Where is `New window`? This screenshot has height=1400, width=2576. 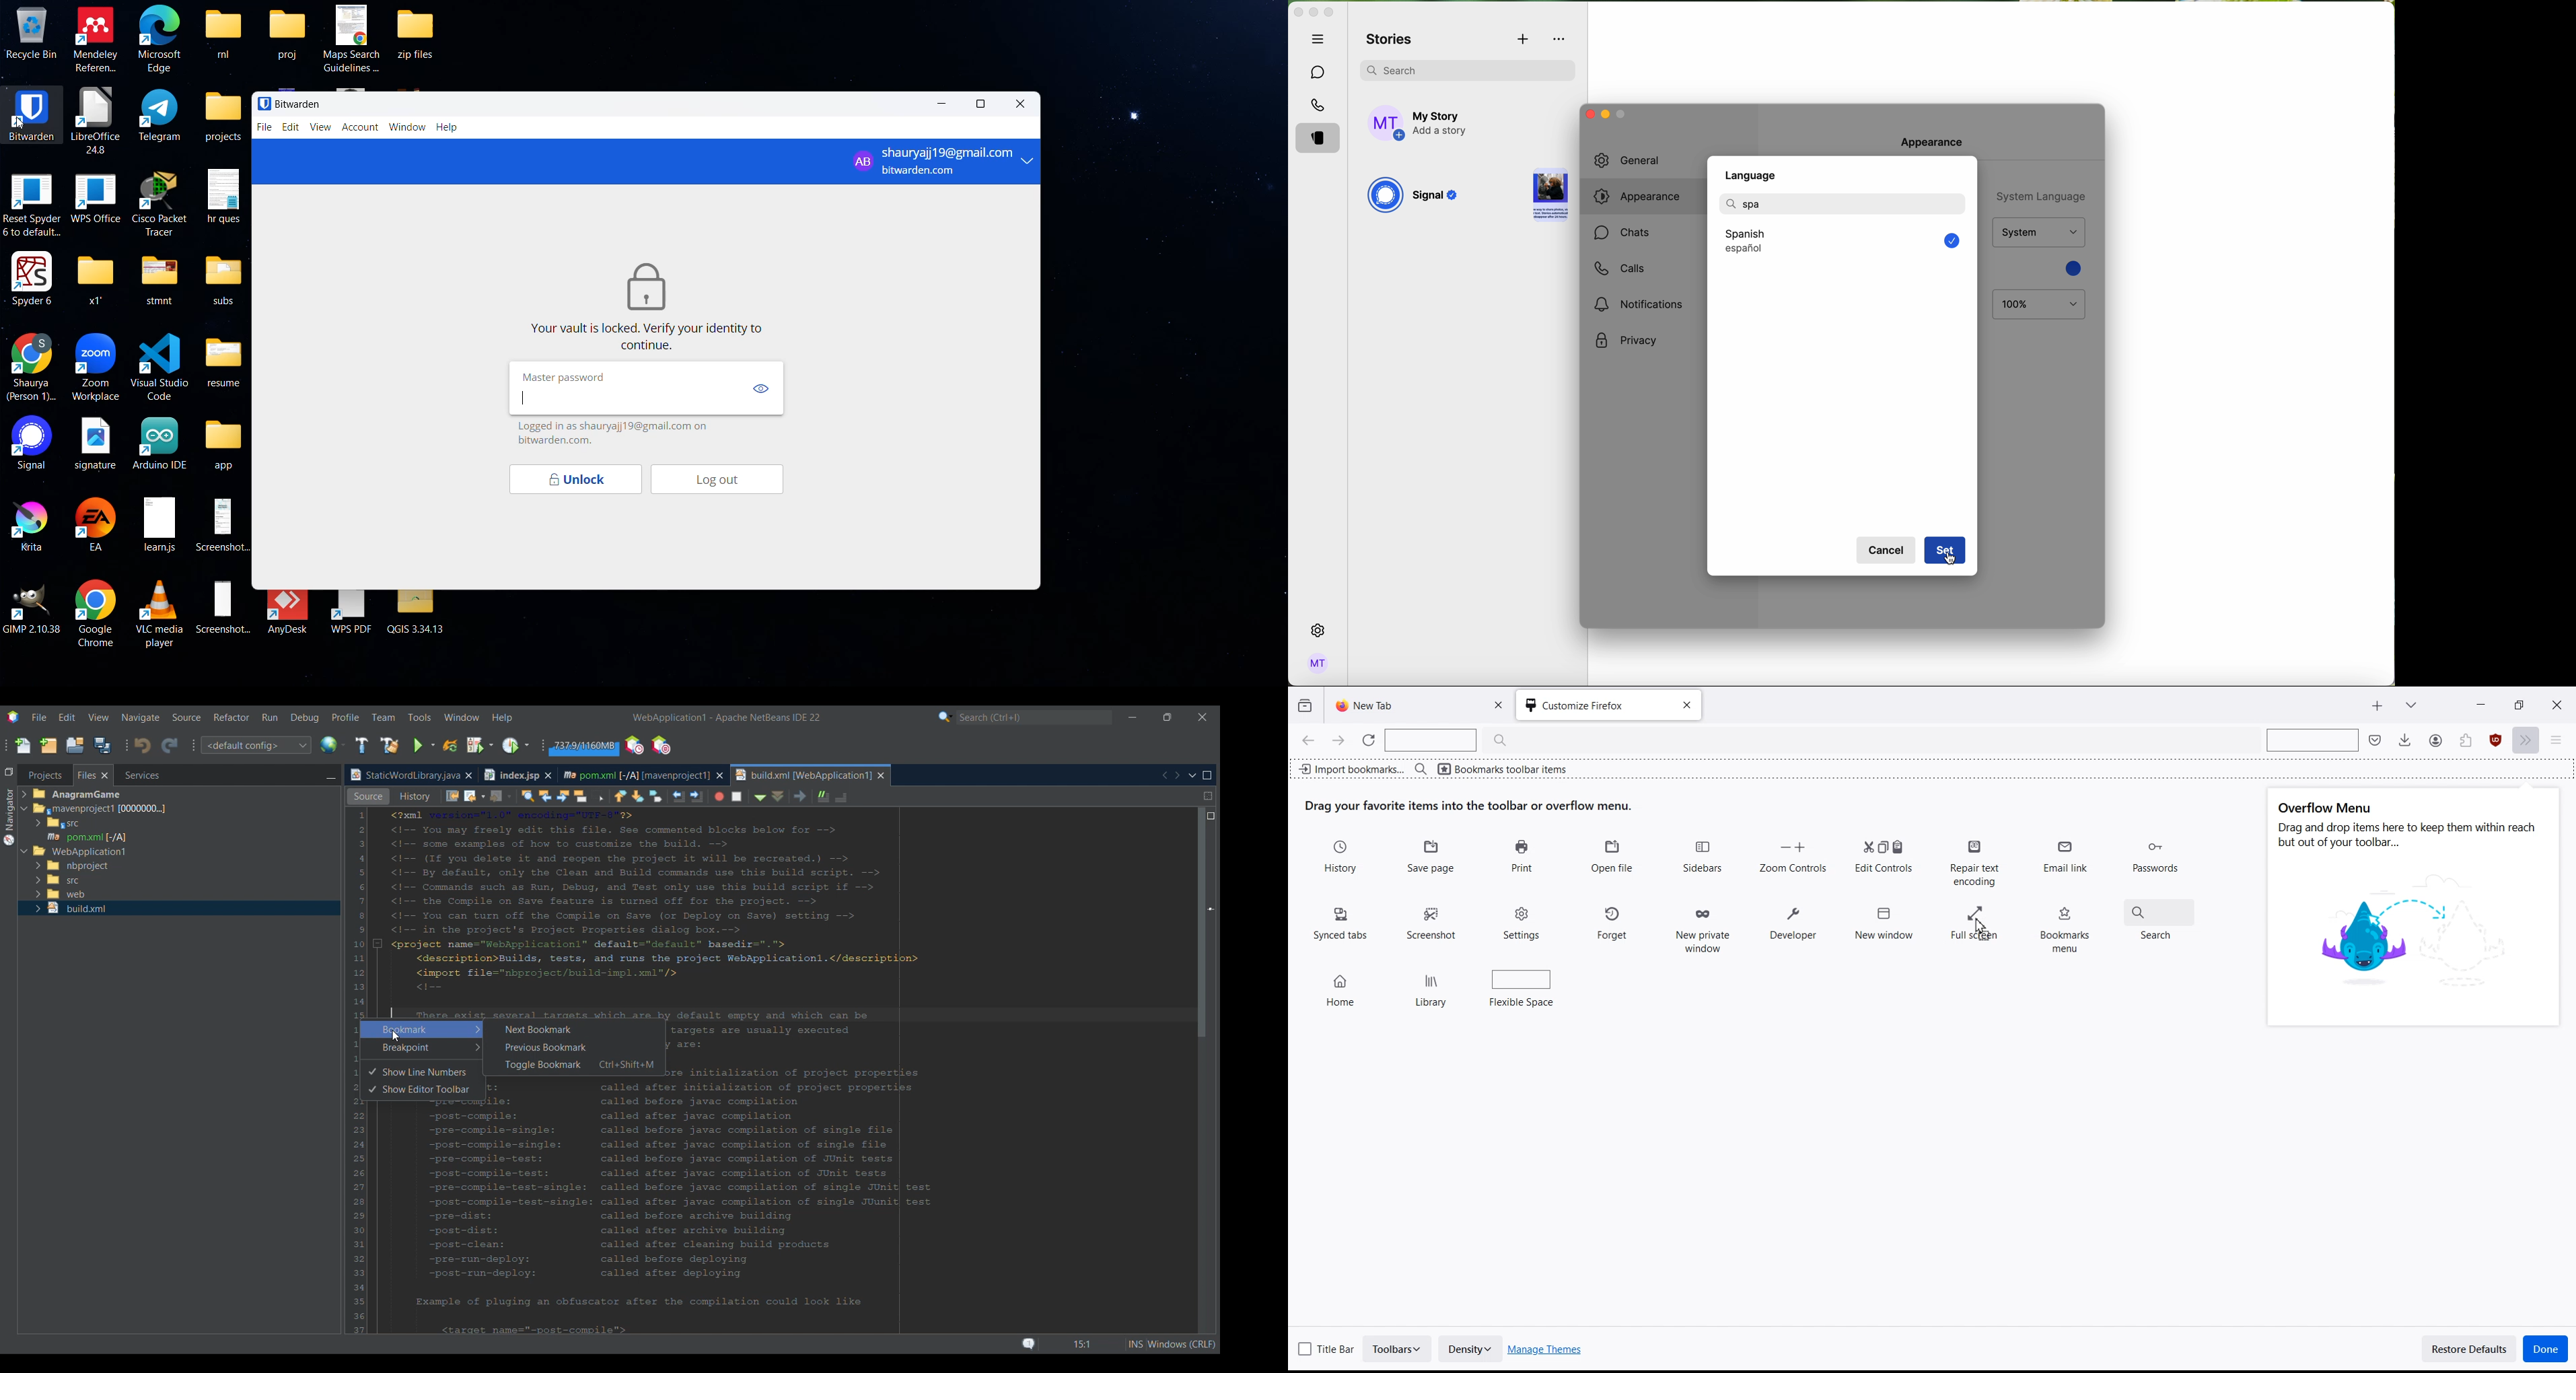
New window is located at coordinates (1884, 919).